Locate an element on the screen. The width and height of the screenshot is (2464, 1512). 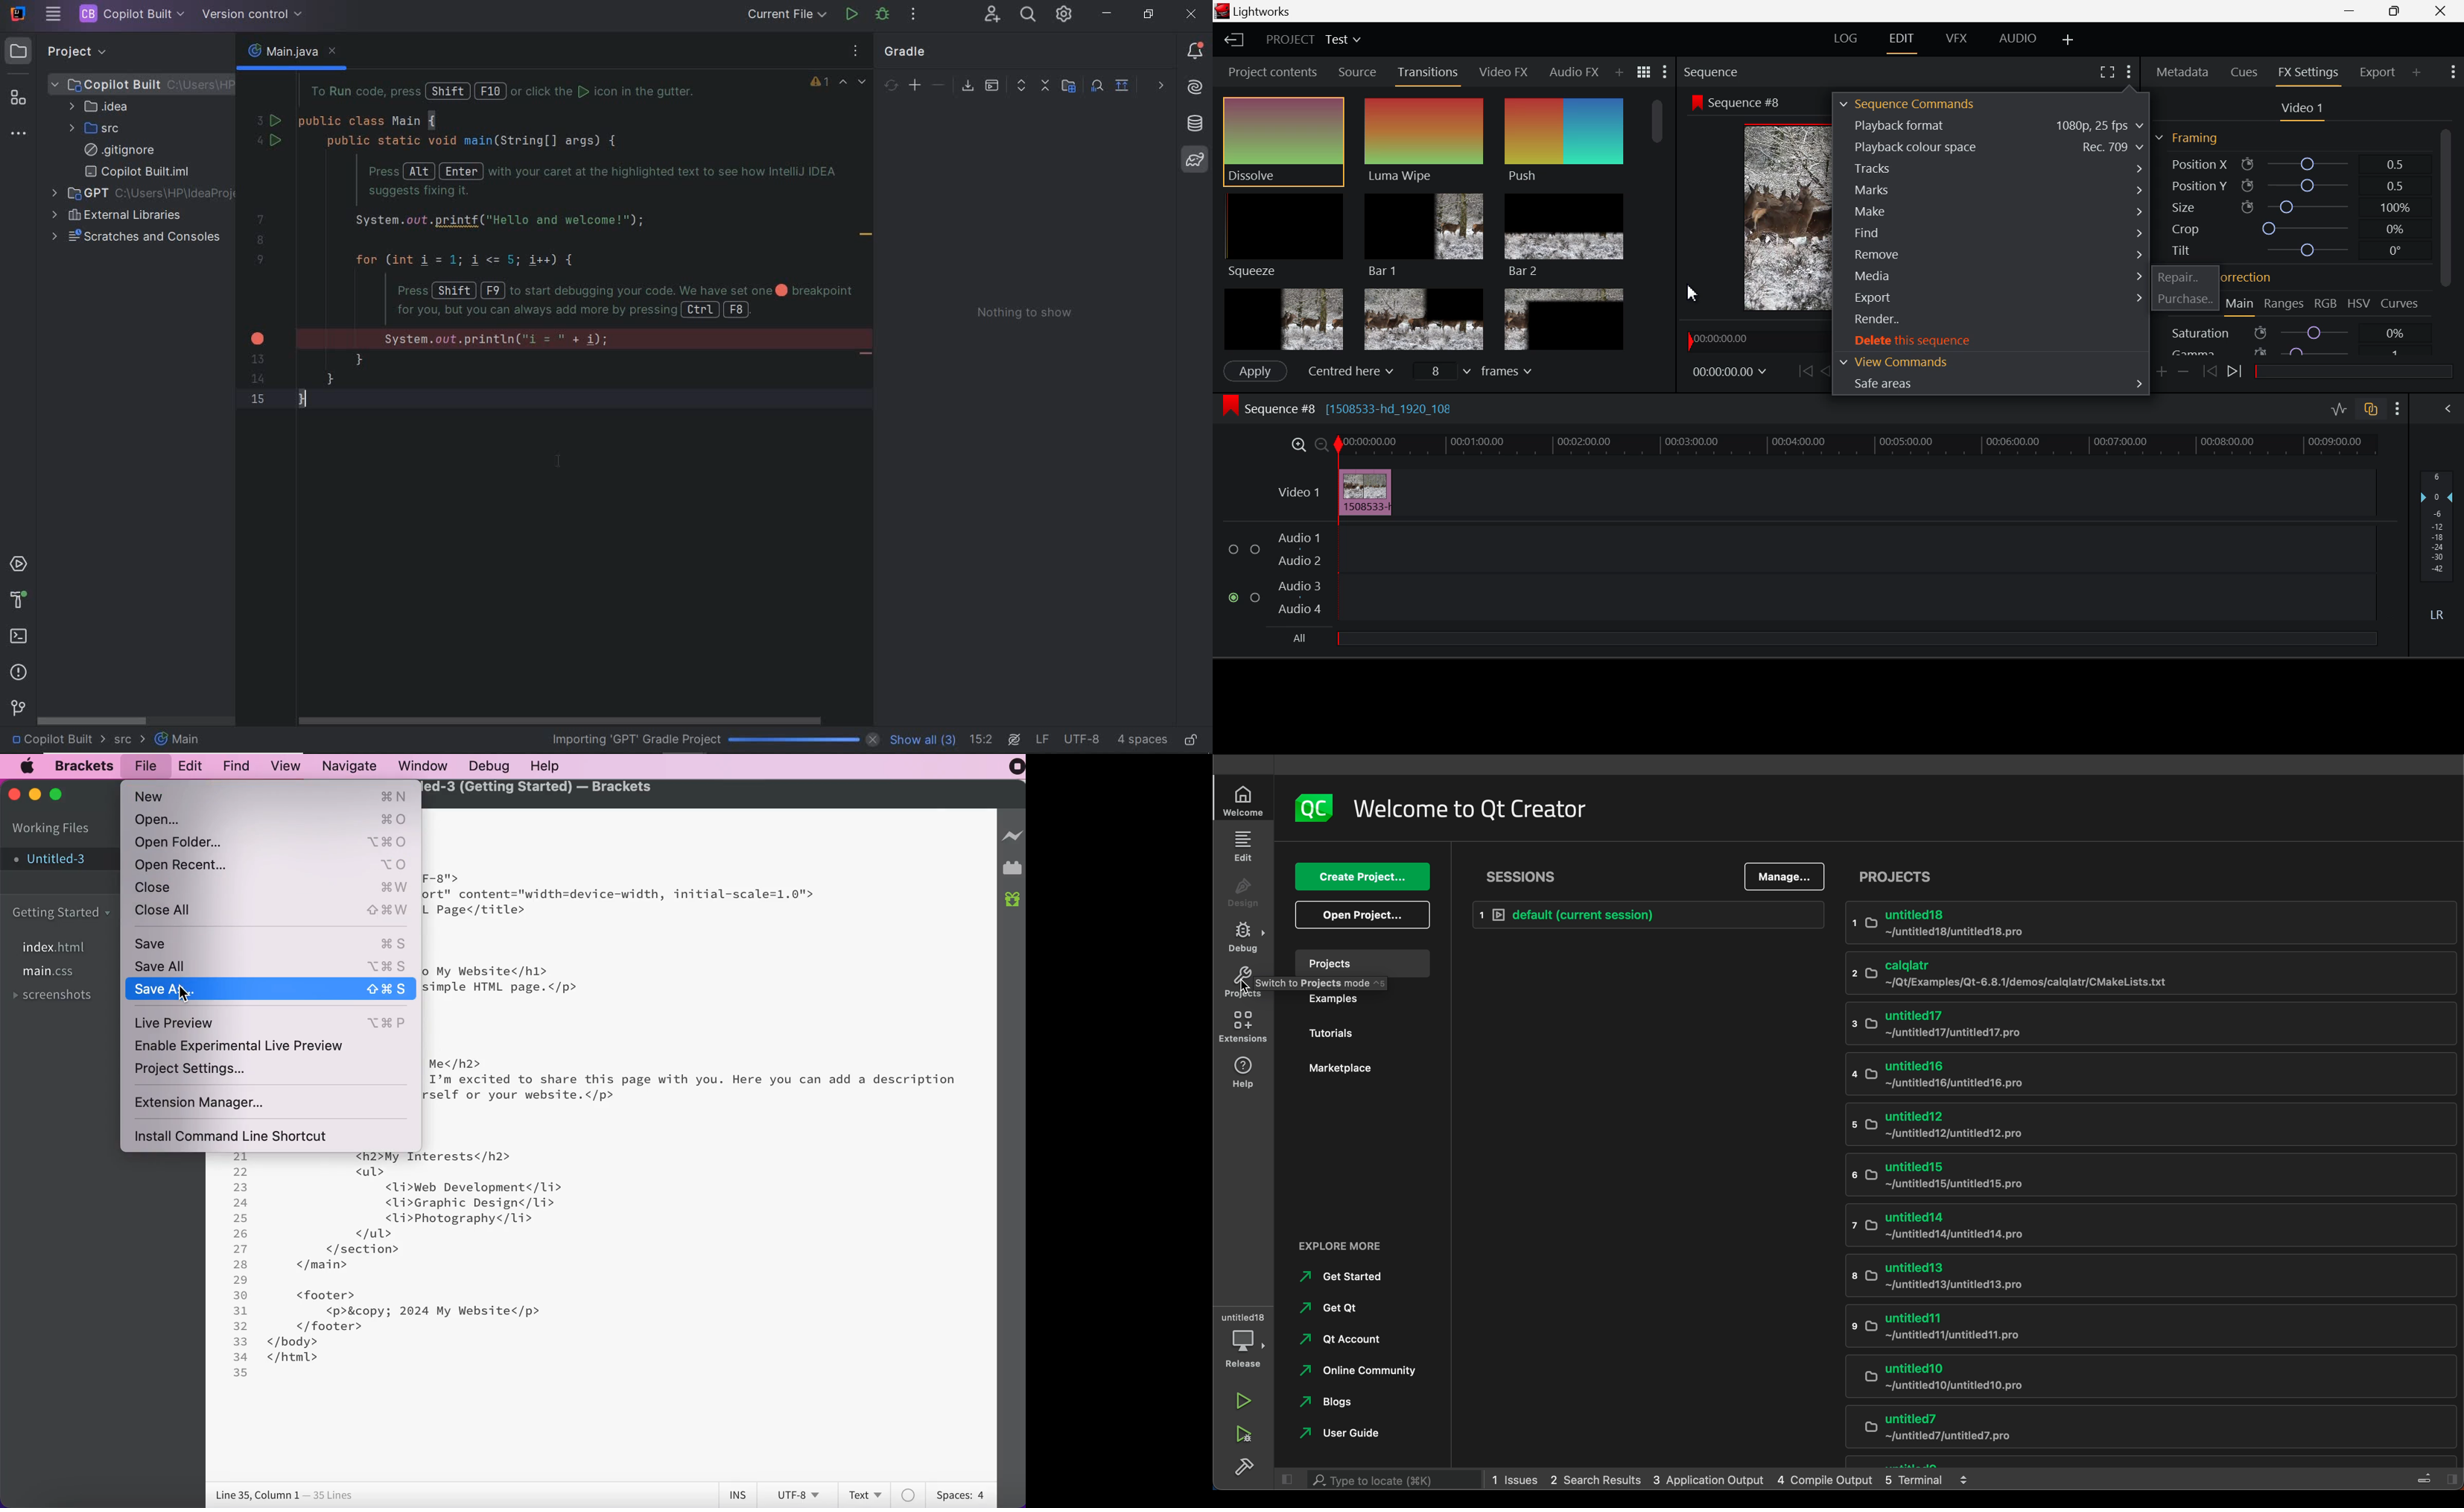
SRC is located at coordinates (96, 128).